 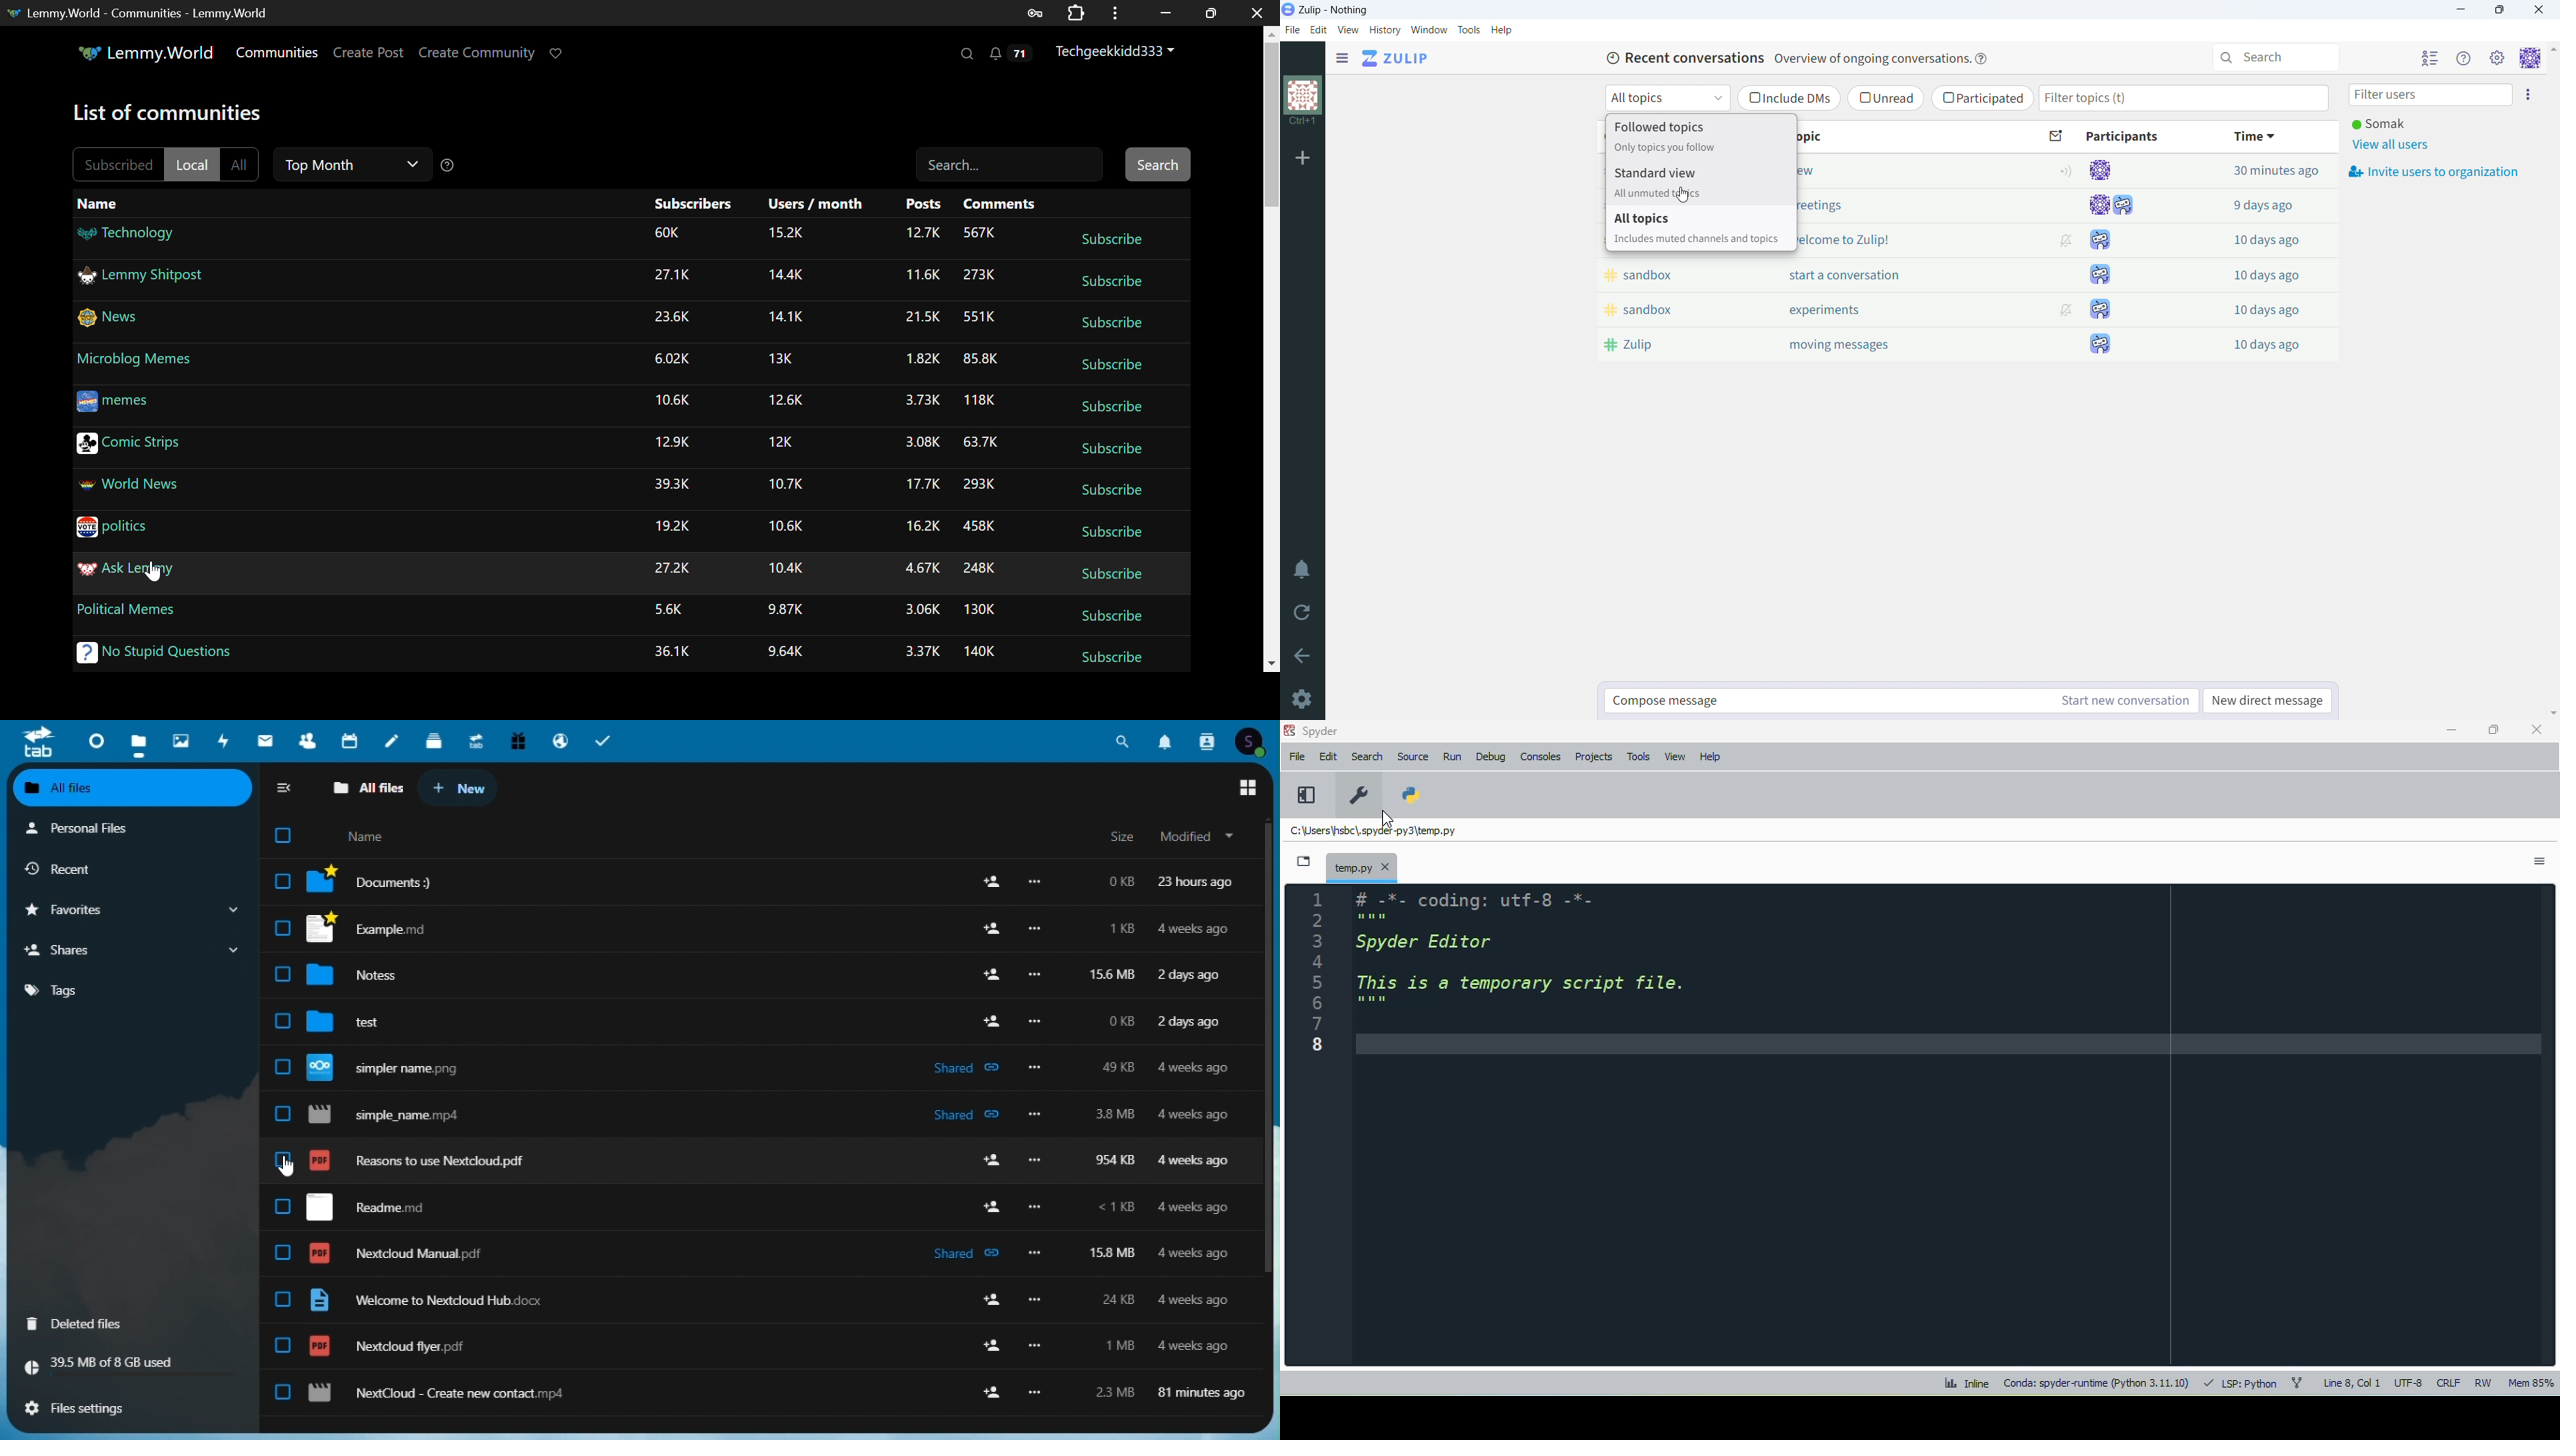 I want to click on more options, so click(x=1035, y=930).